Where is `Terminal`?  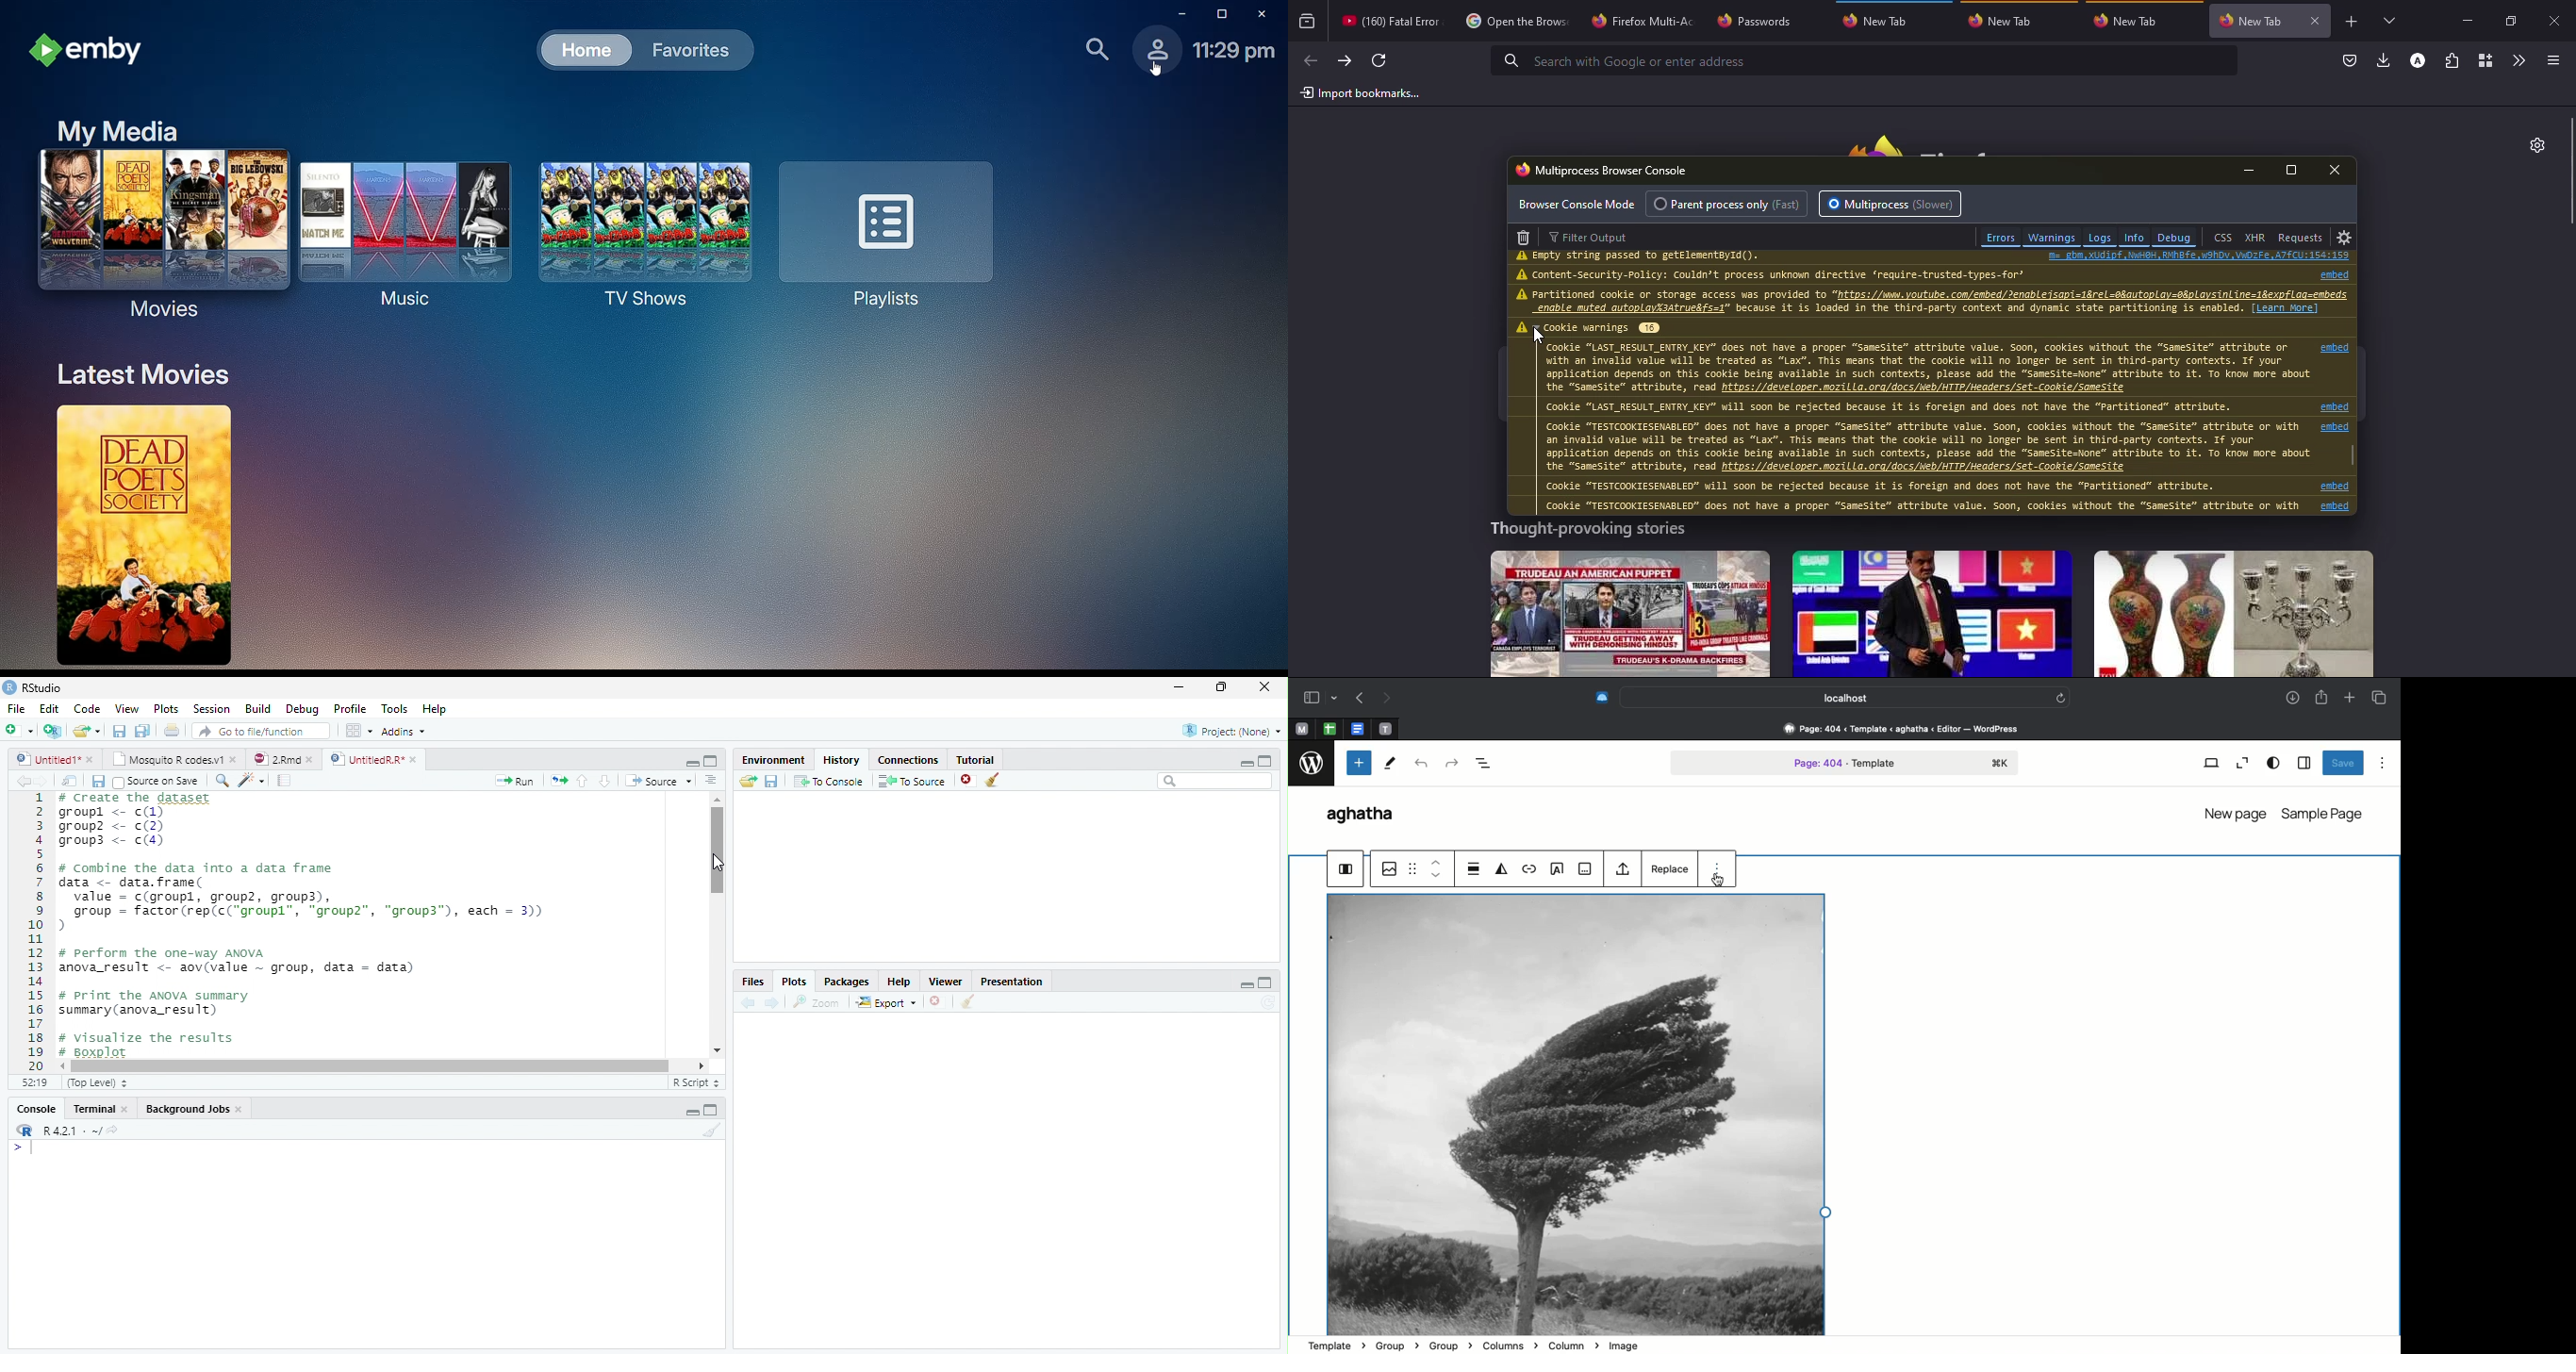
Terminal is located at coordinates (102, 1109).